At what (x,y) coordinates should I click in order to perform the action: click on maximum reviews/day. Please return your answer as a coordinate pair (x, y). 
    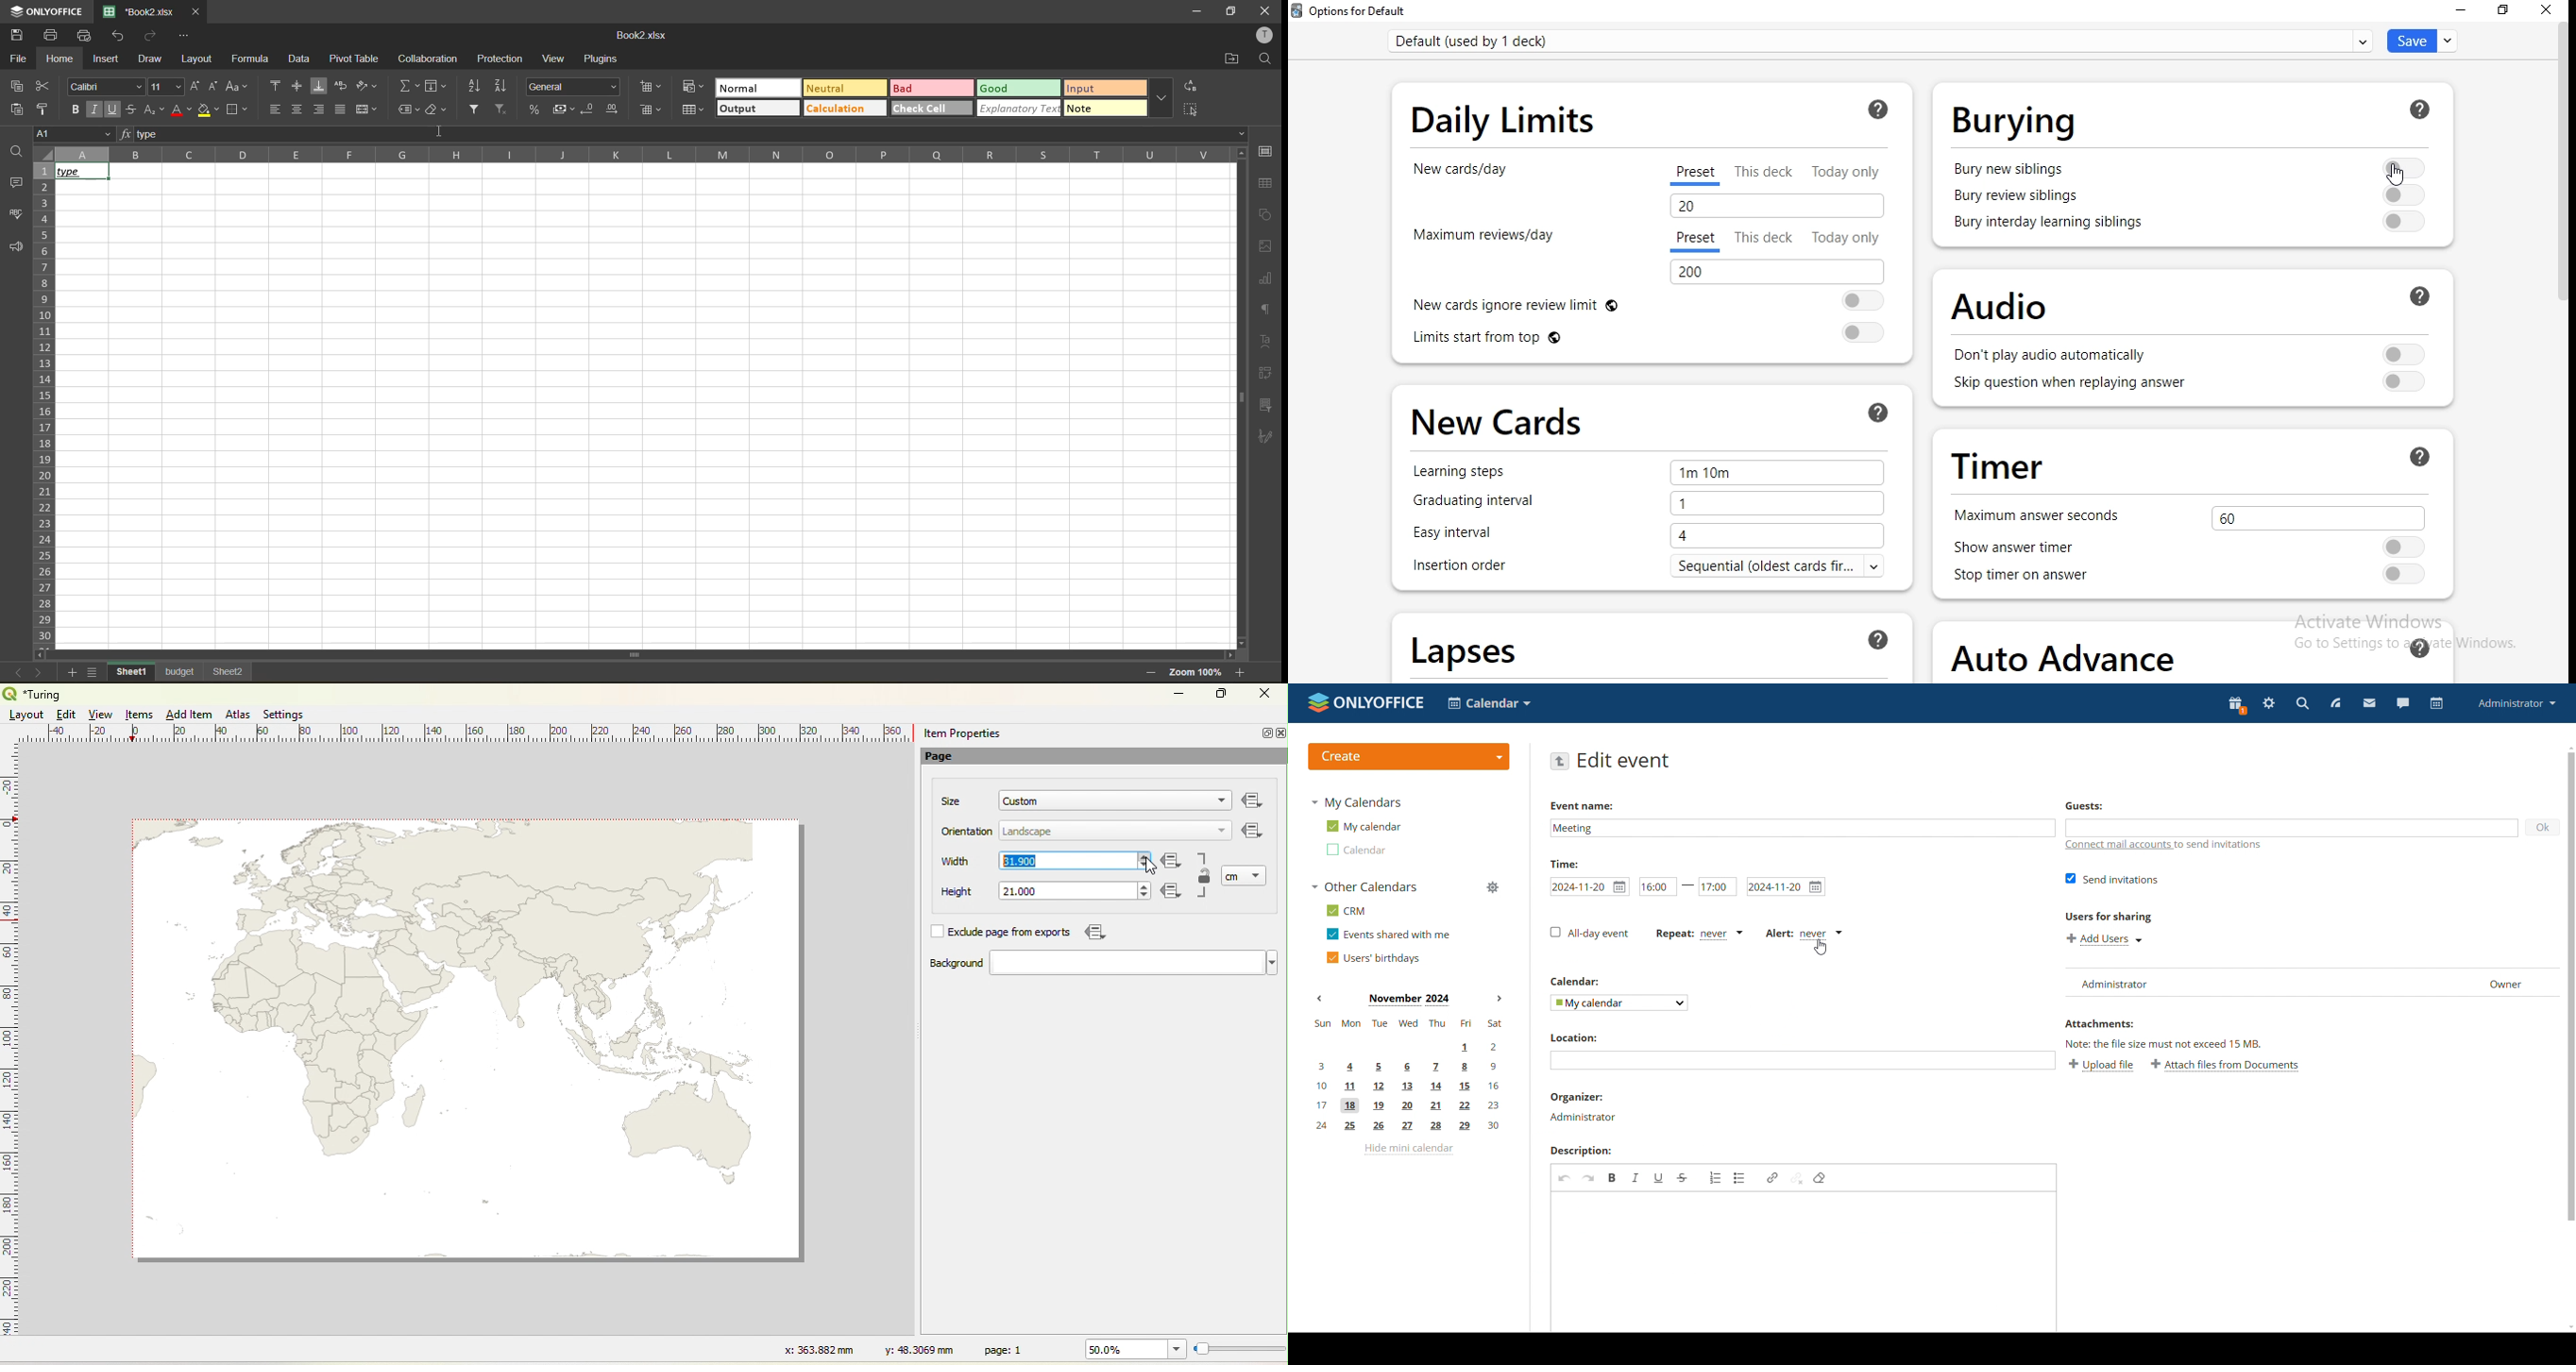
    Looking at the image, I should click on (1481, 243).